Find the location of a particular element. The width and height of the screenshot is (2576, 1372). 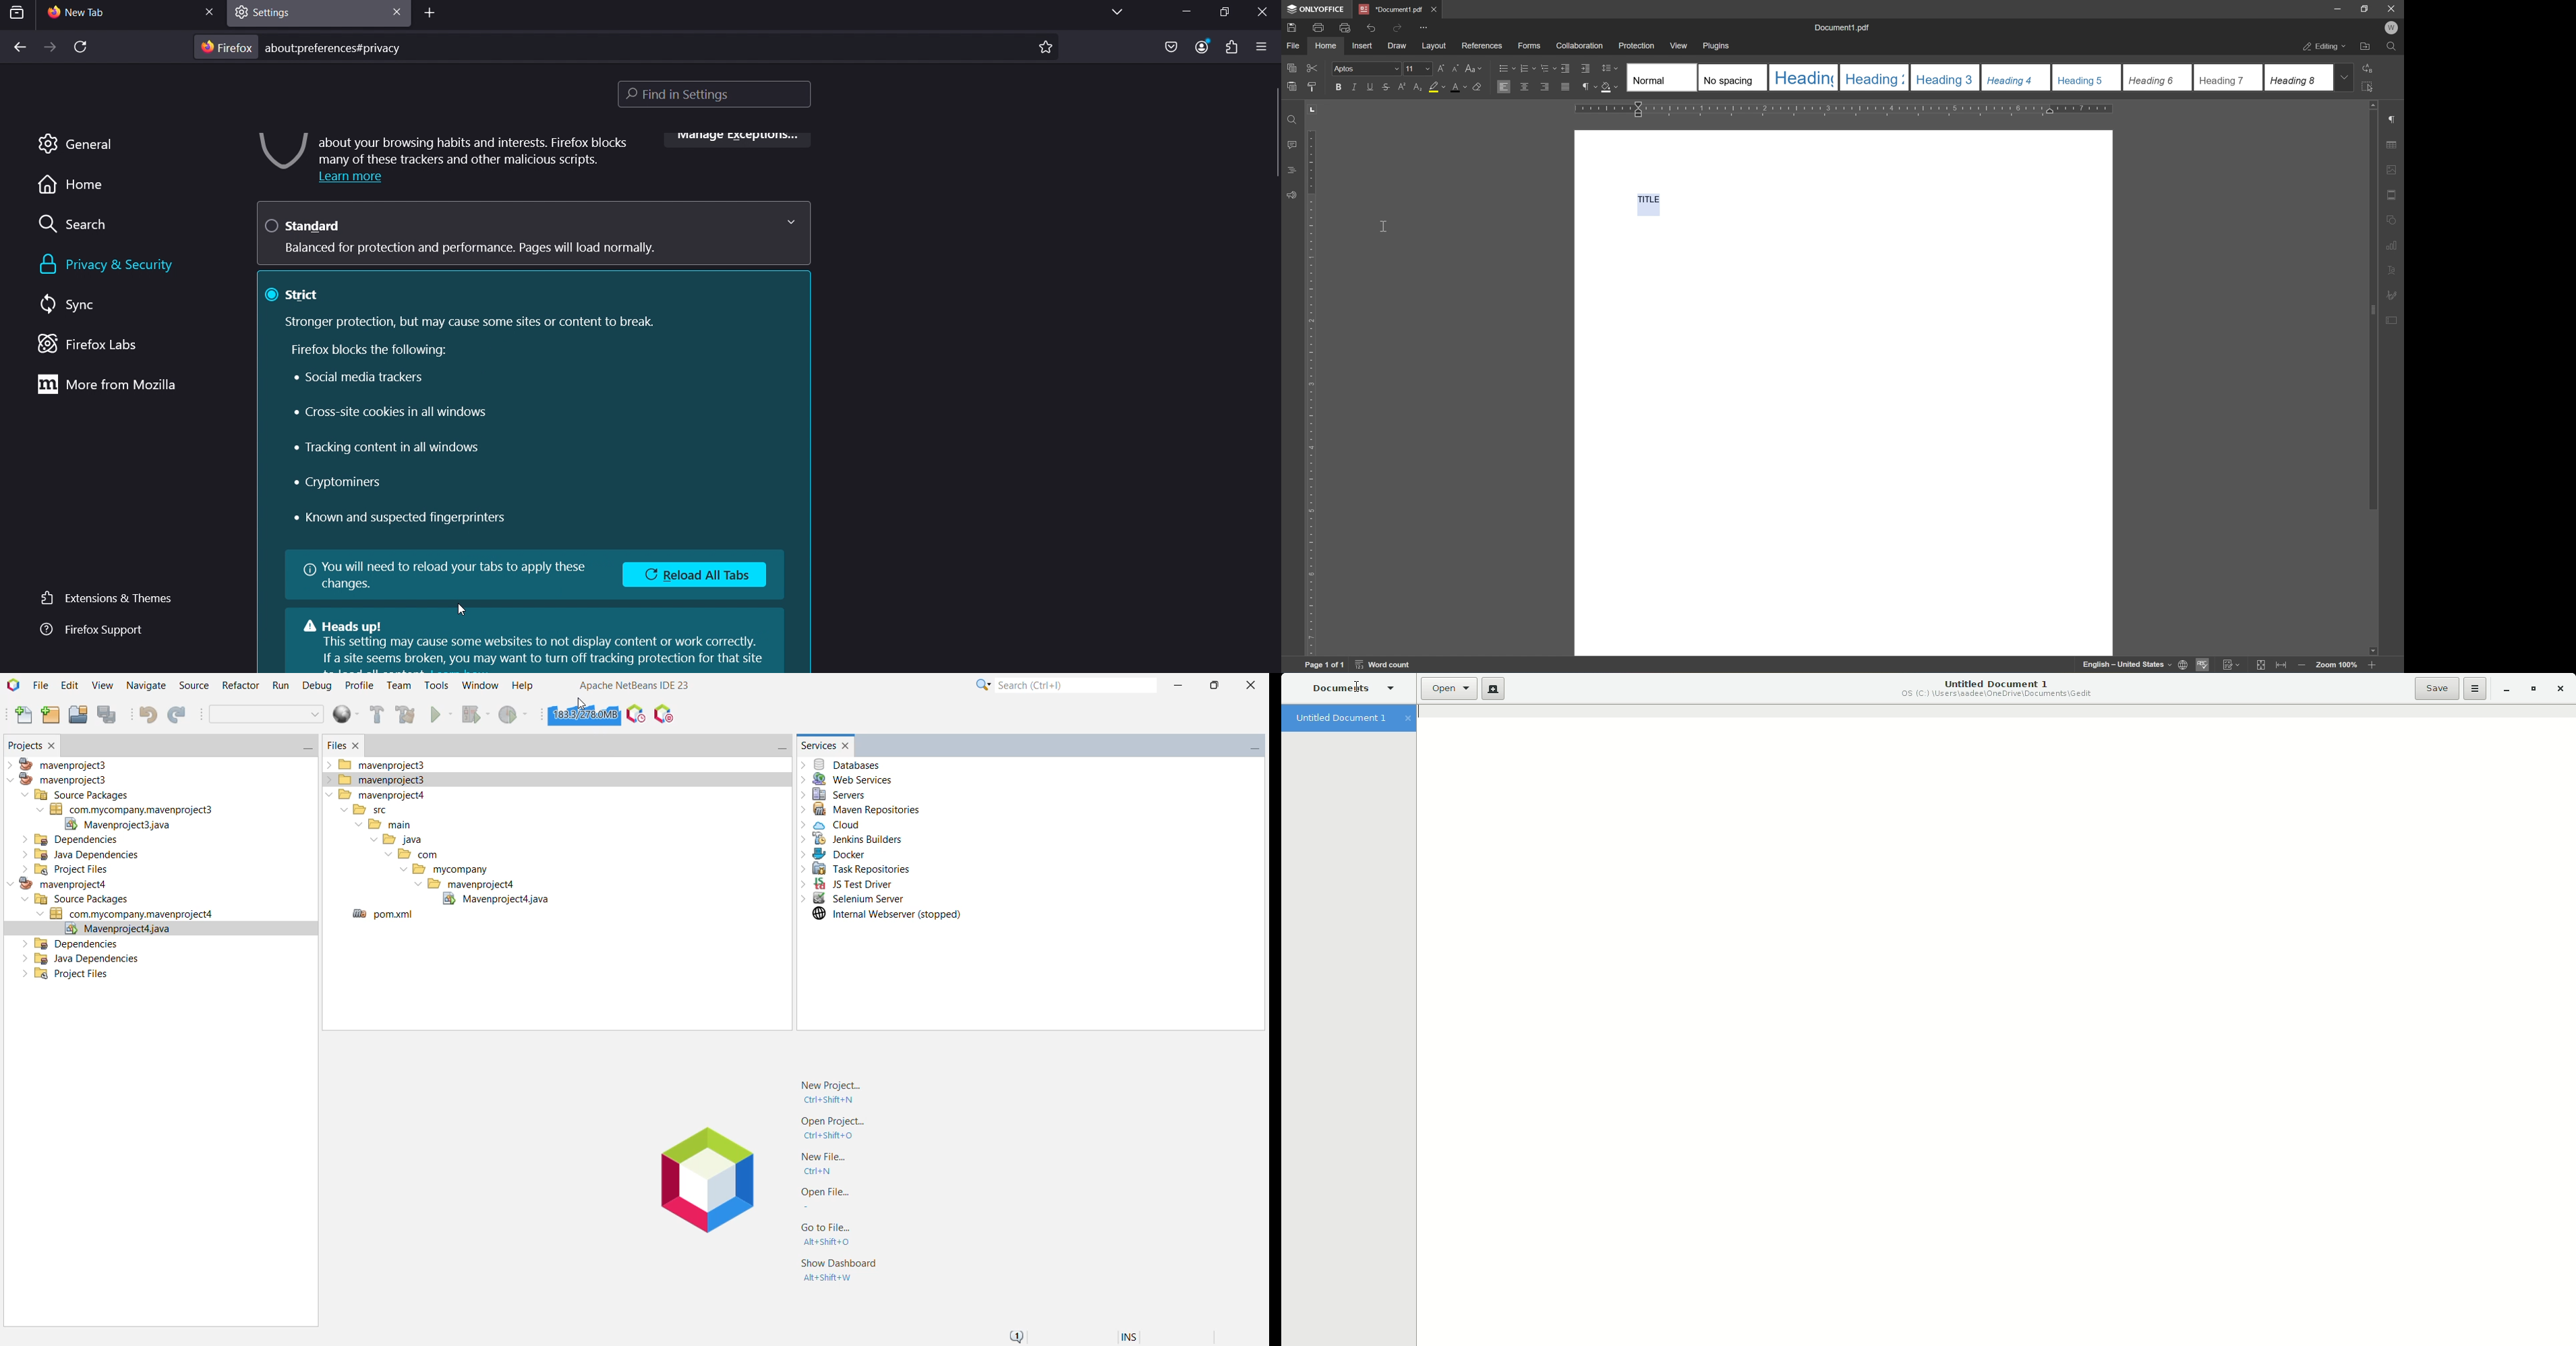

TITLE is located at coordinates (1649, 201).